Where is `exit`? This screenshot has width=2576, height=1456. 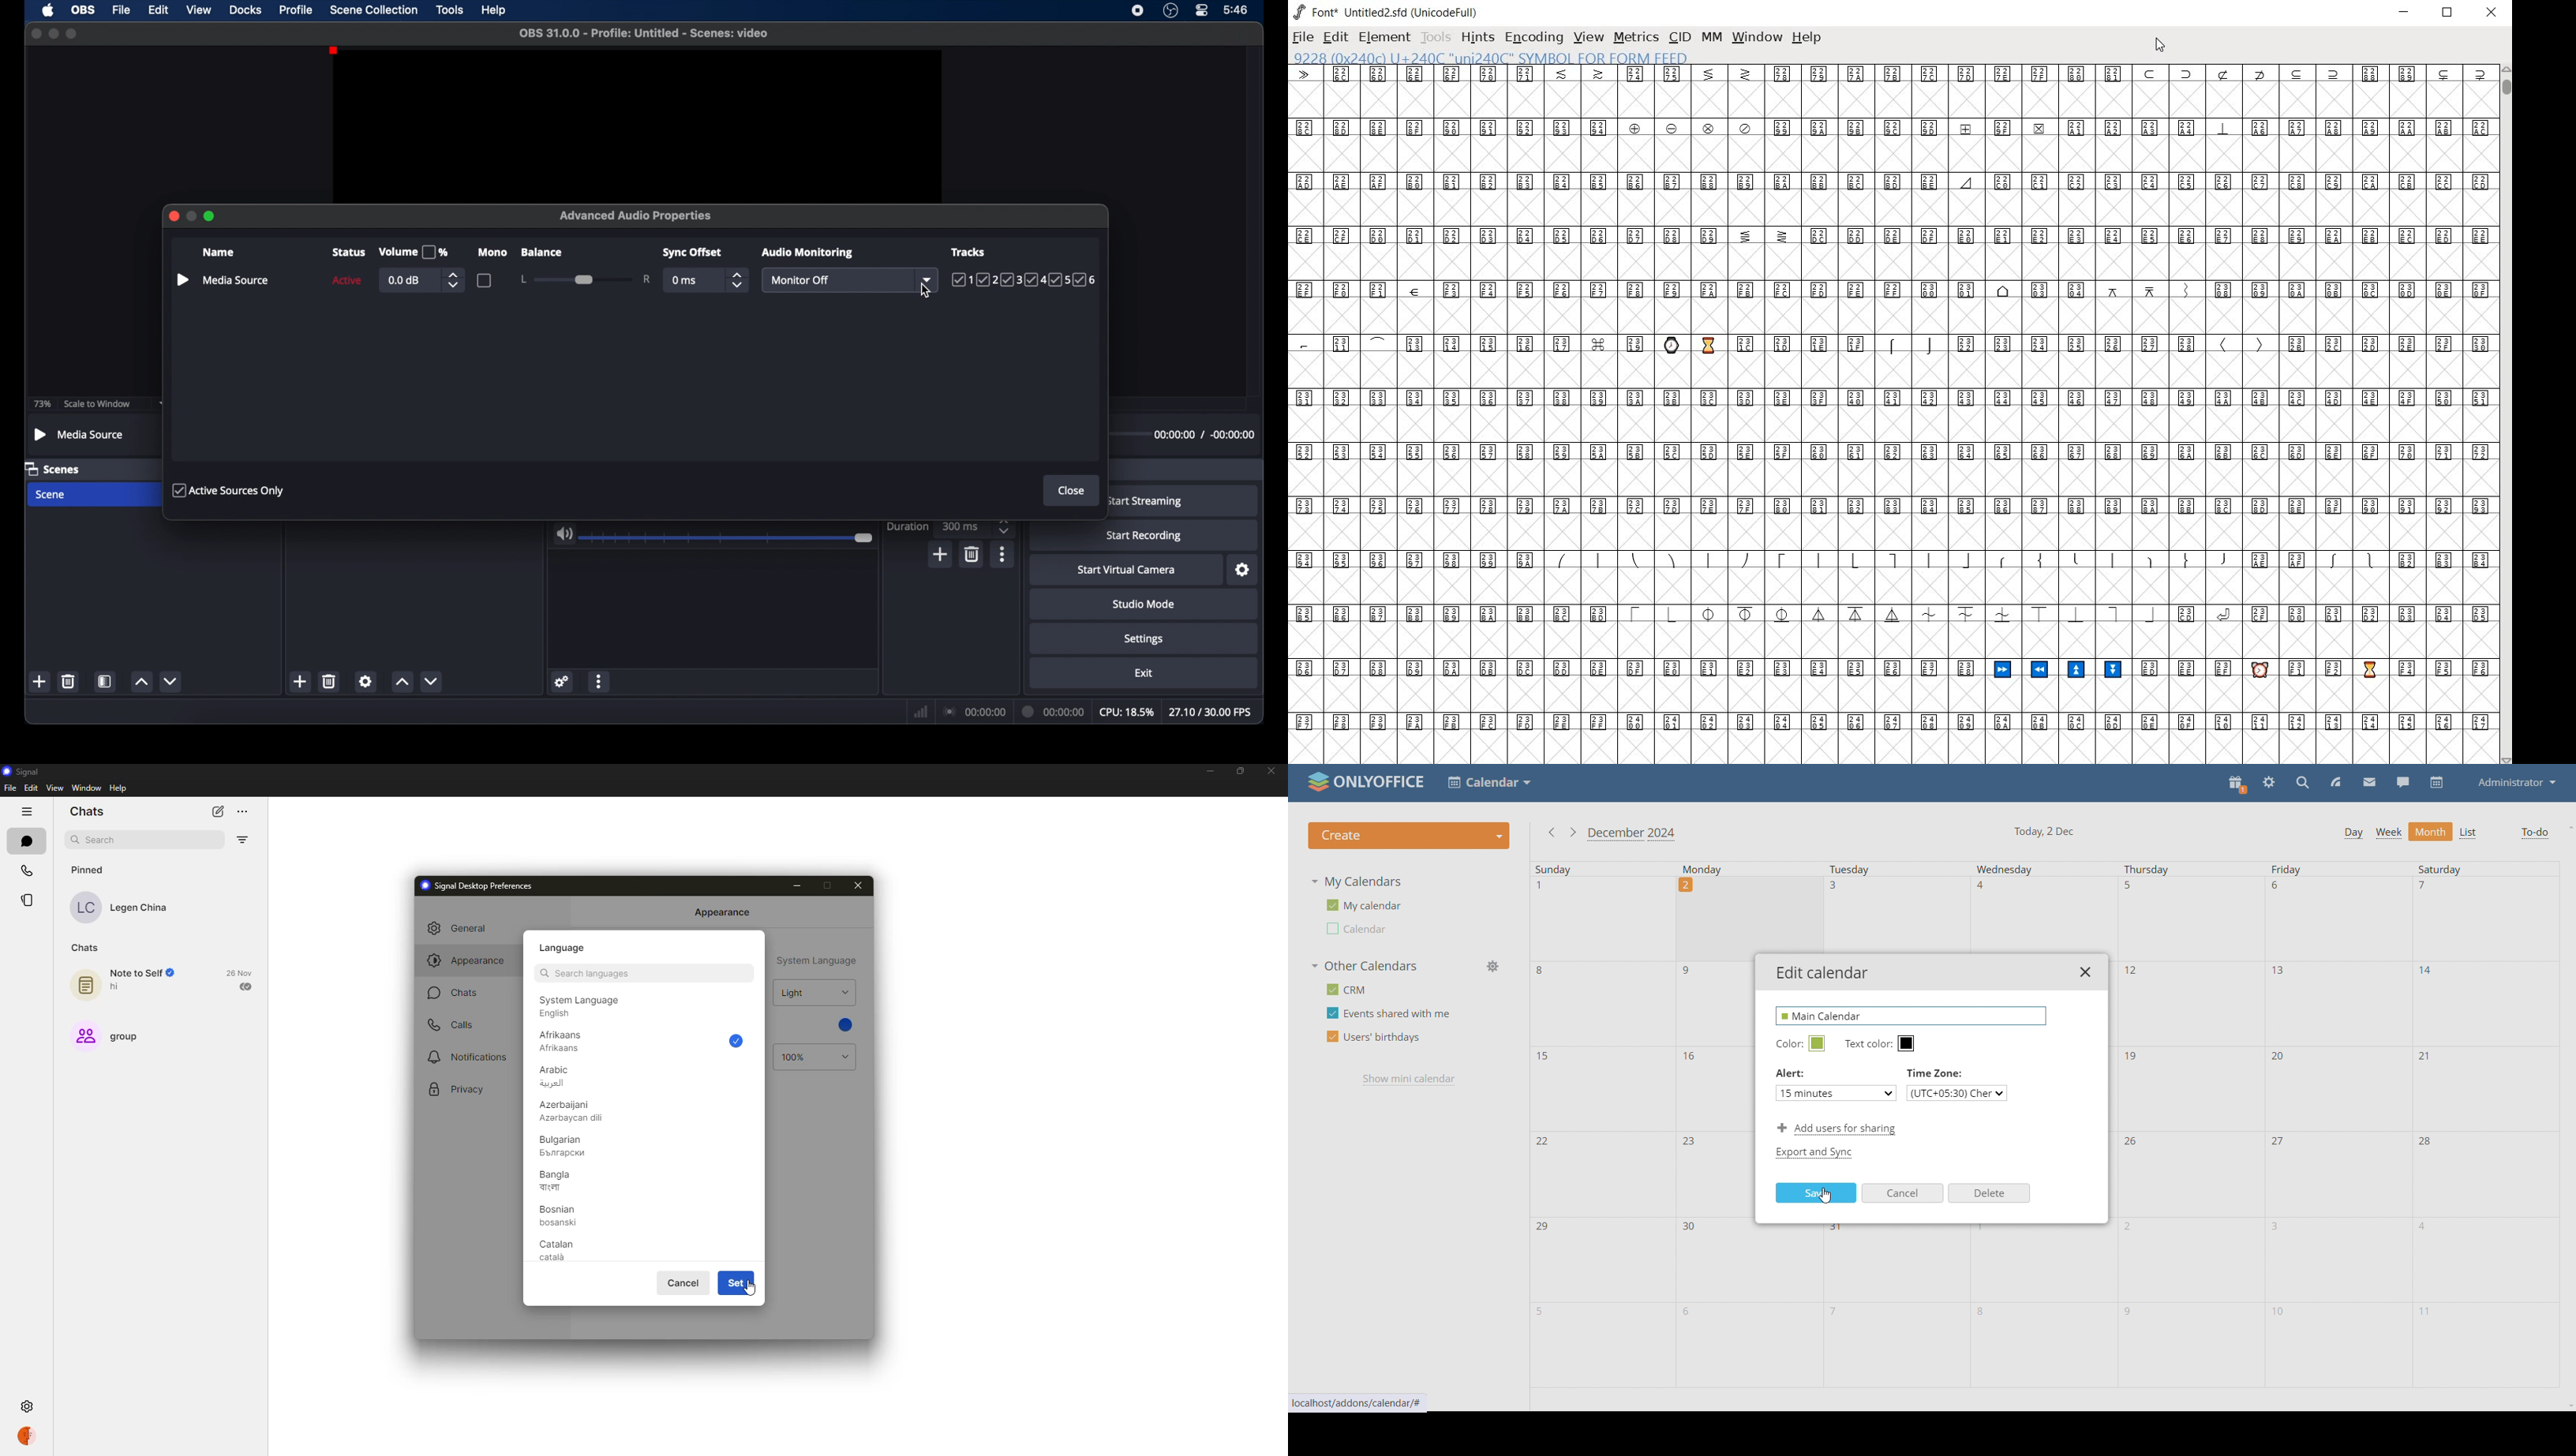 exit is located at coordinates (1144, 673).